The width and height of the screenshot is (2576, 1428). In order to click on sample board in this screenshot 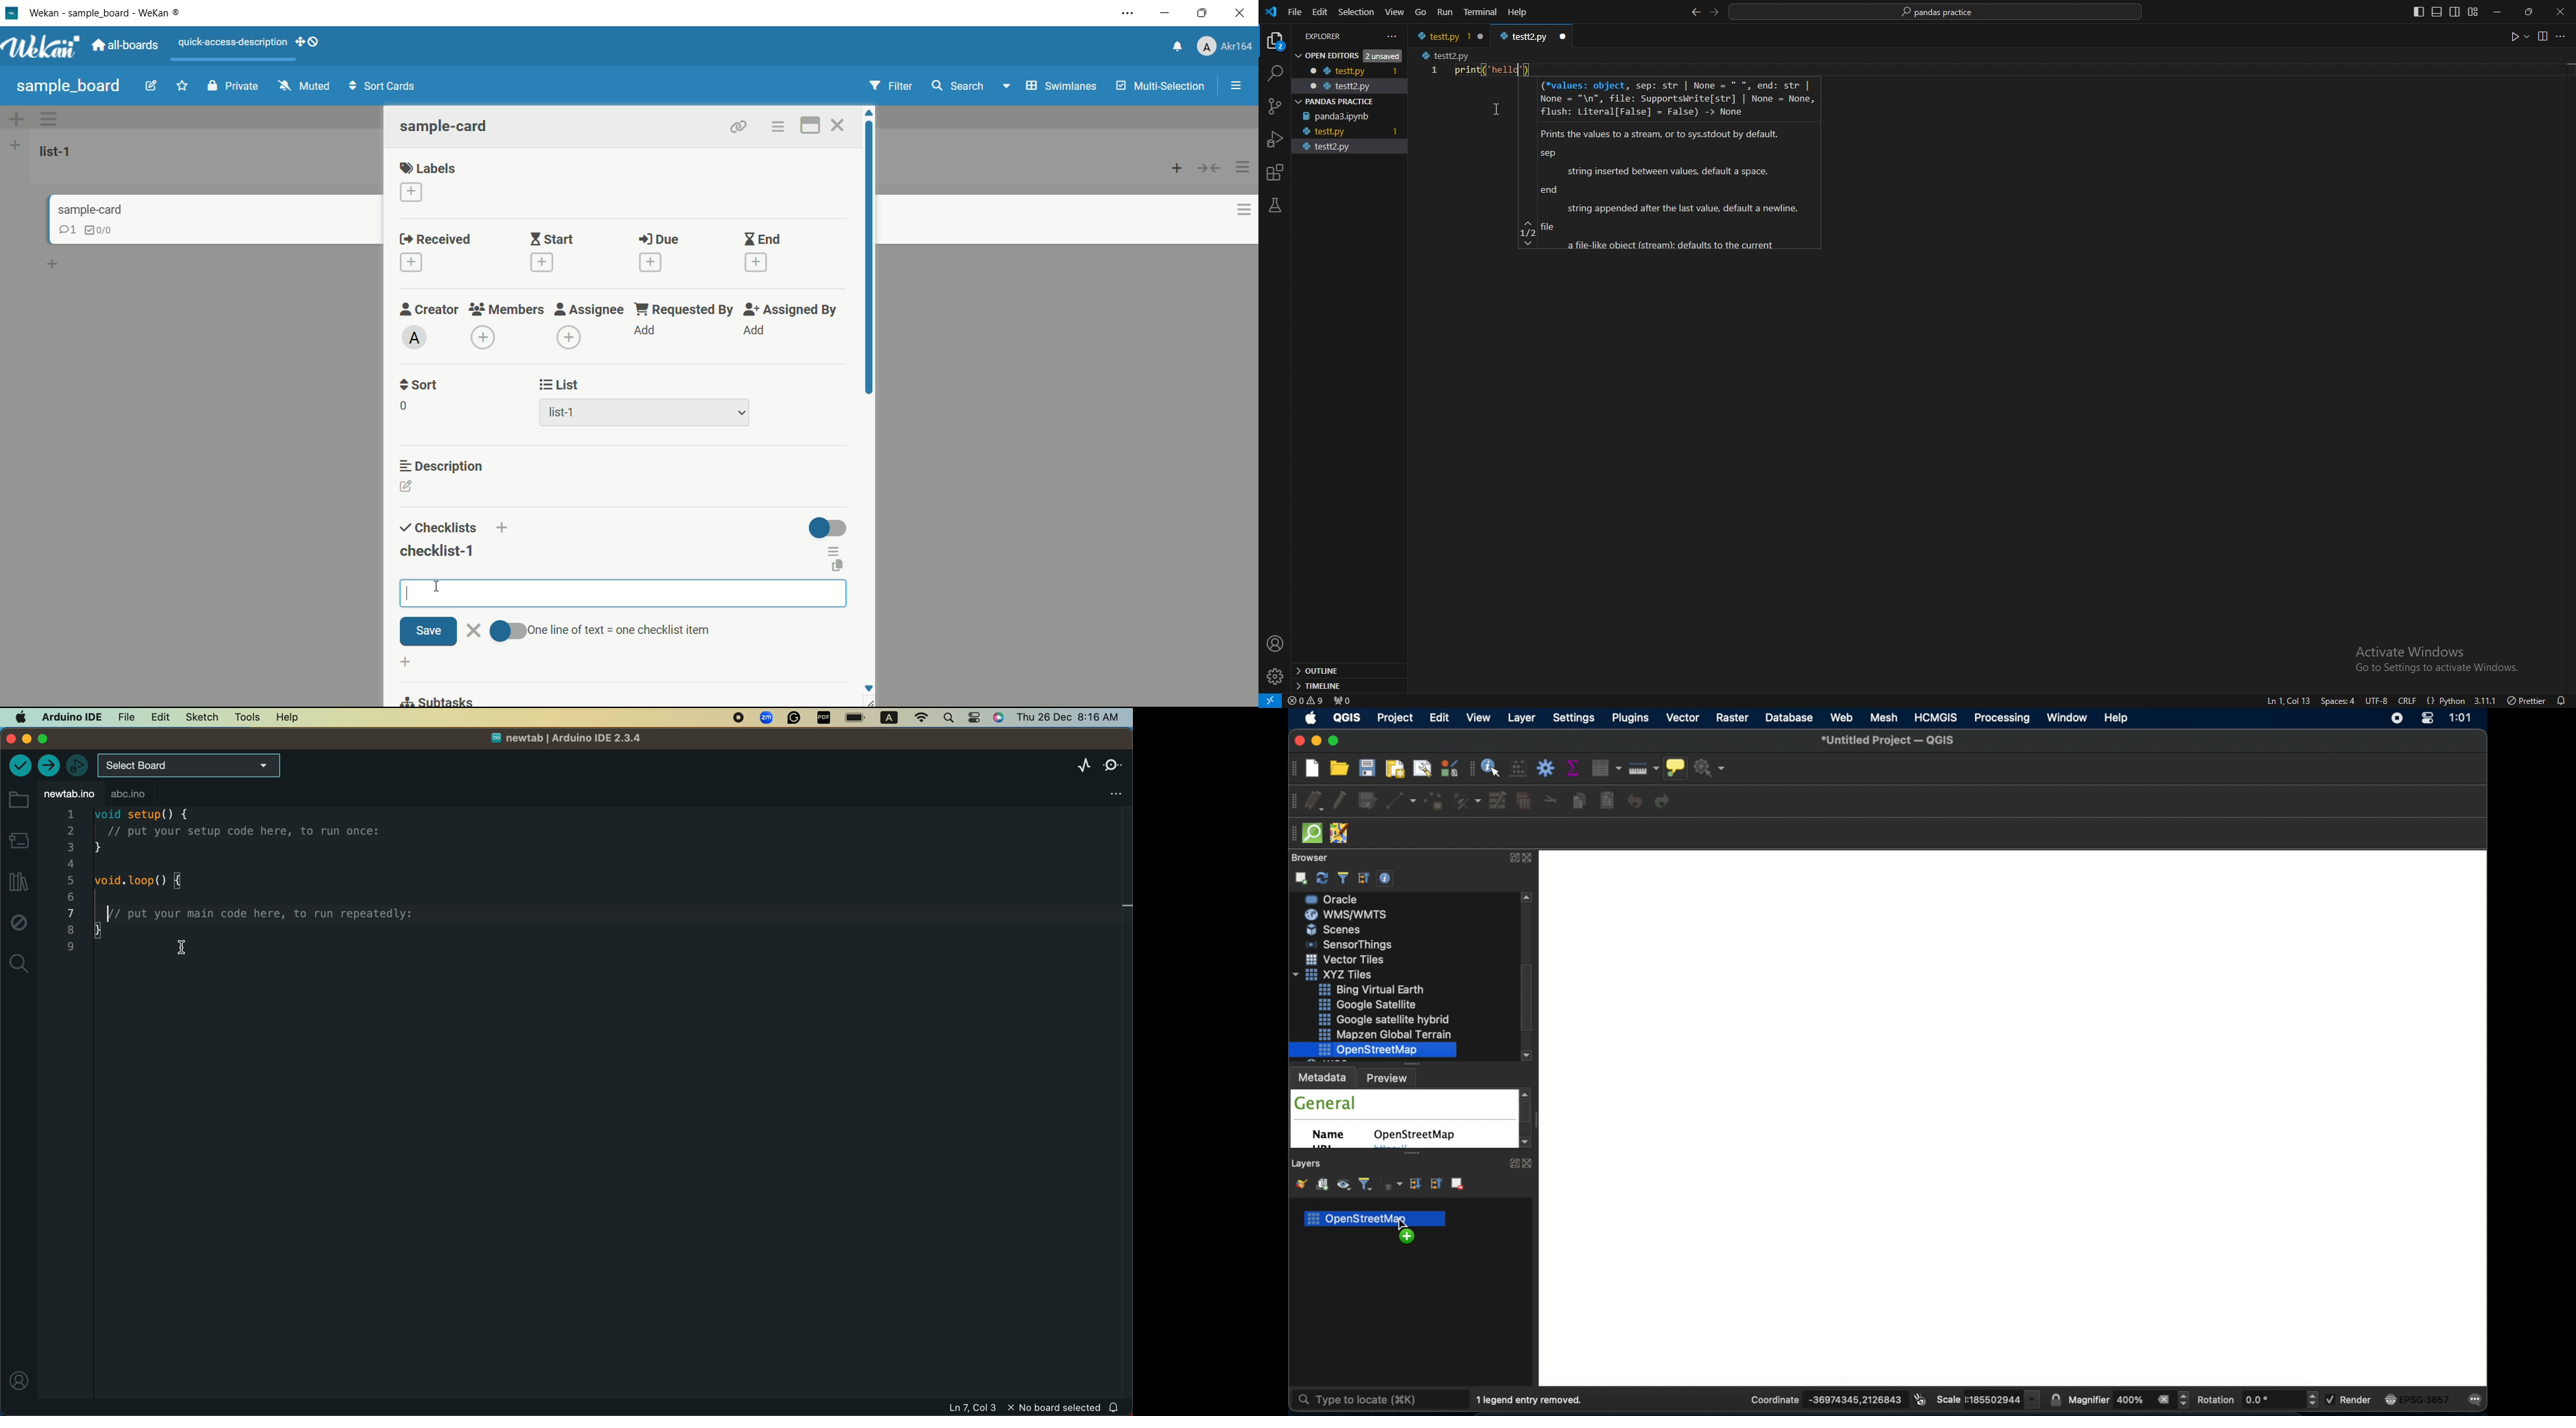, I will do `click(68, 85)`.